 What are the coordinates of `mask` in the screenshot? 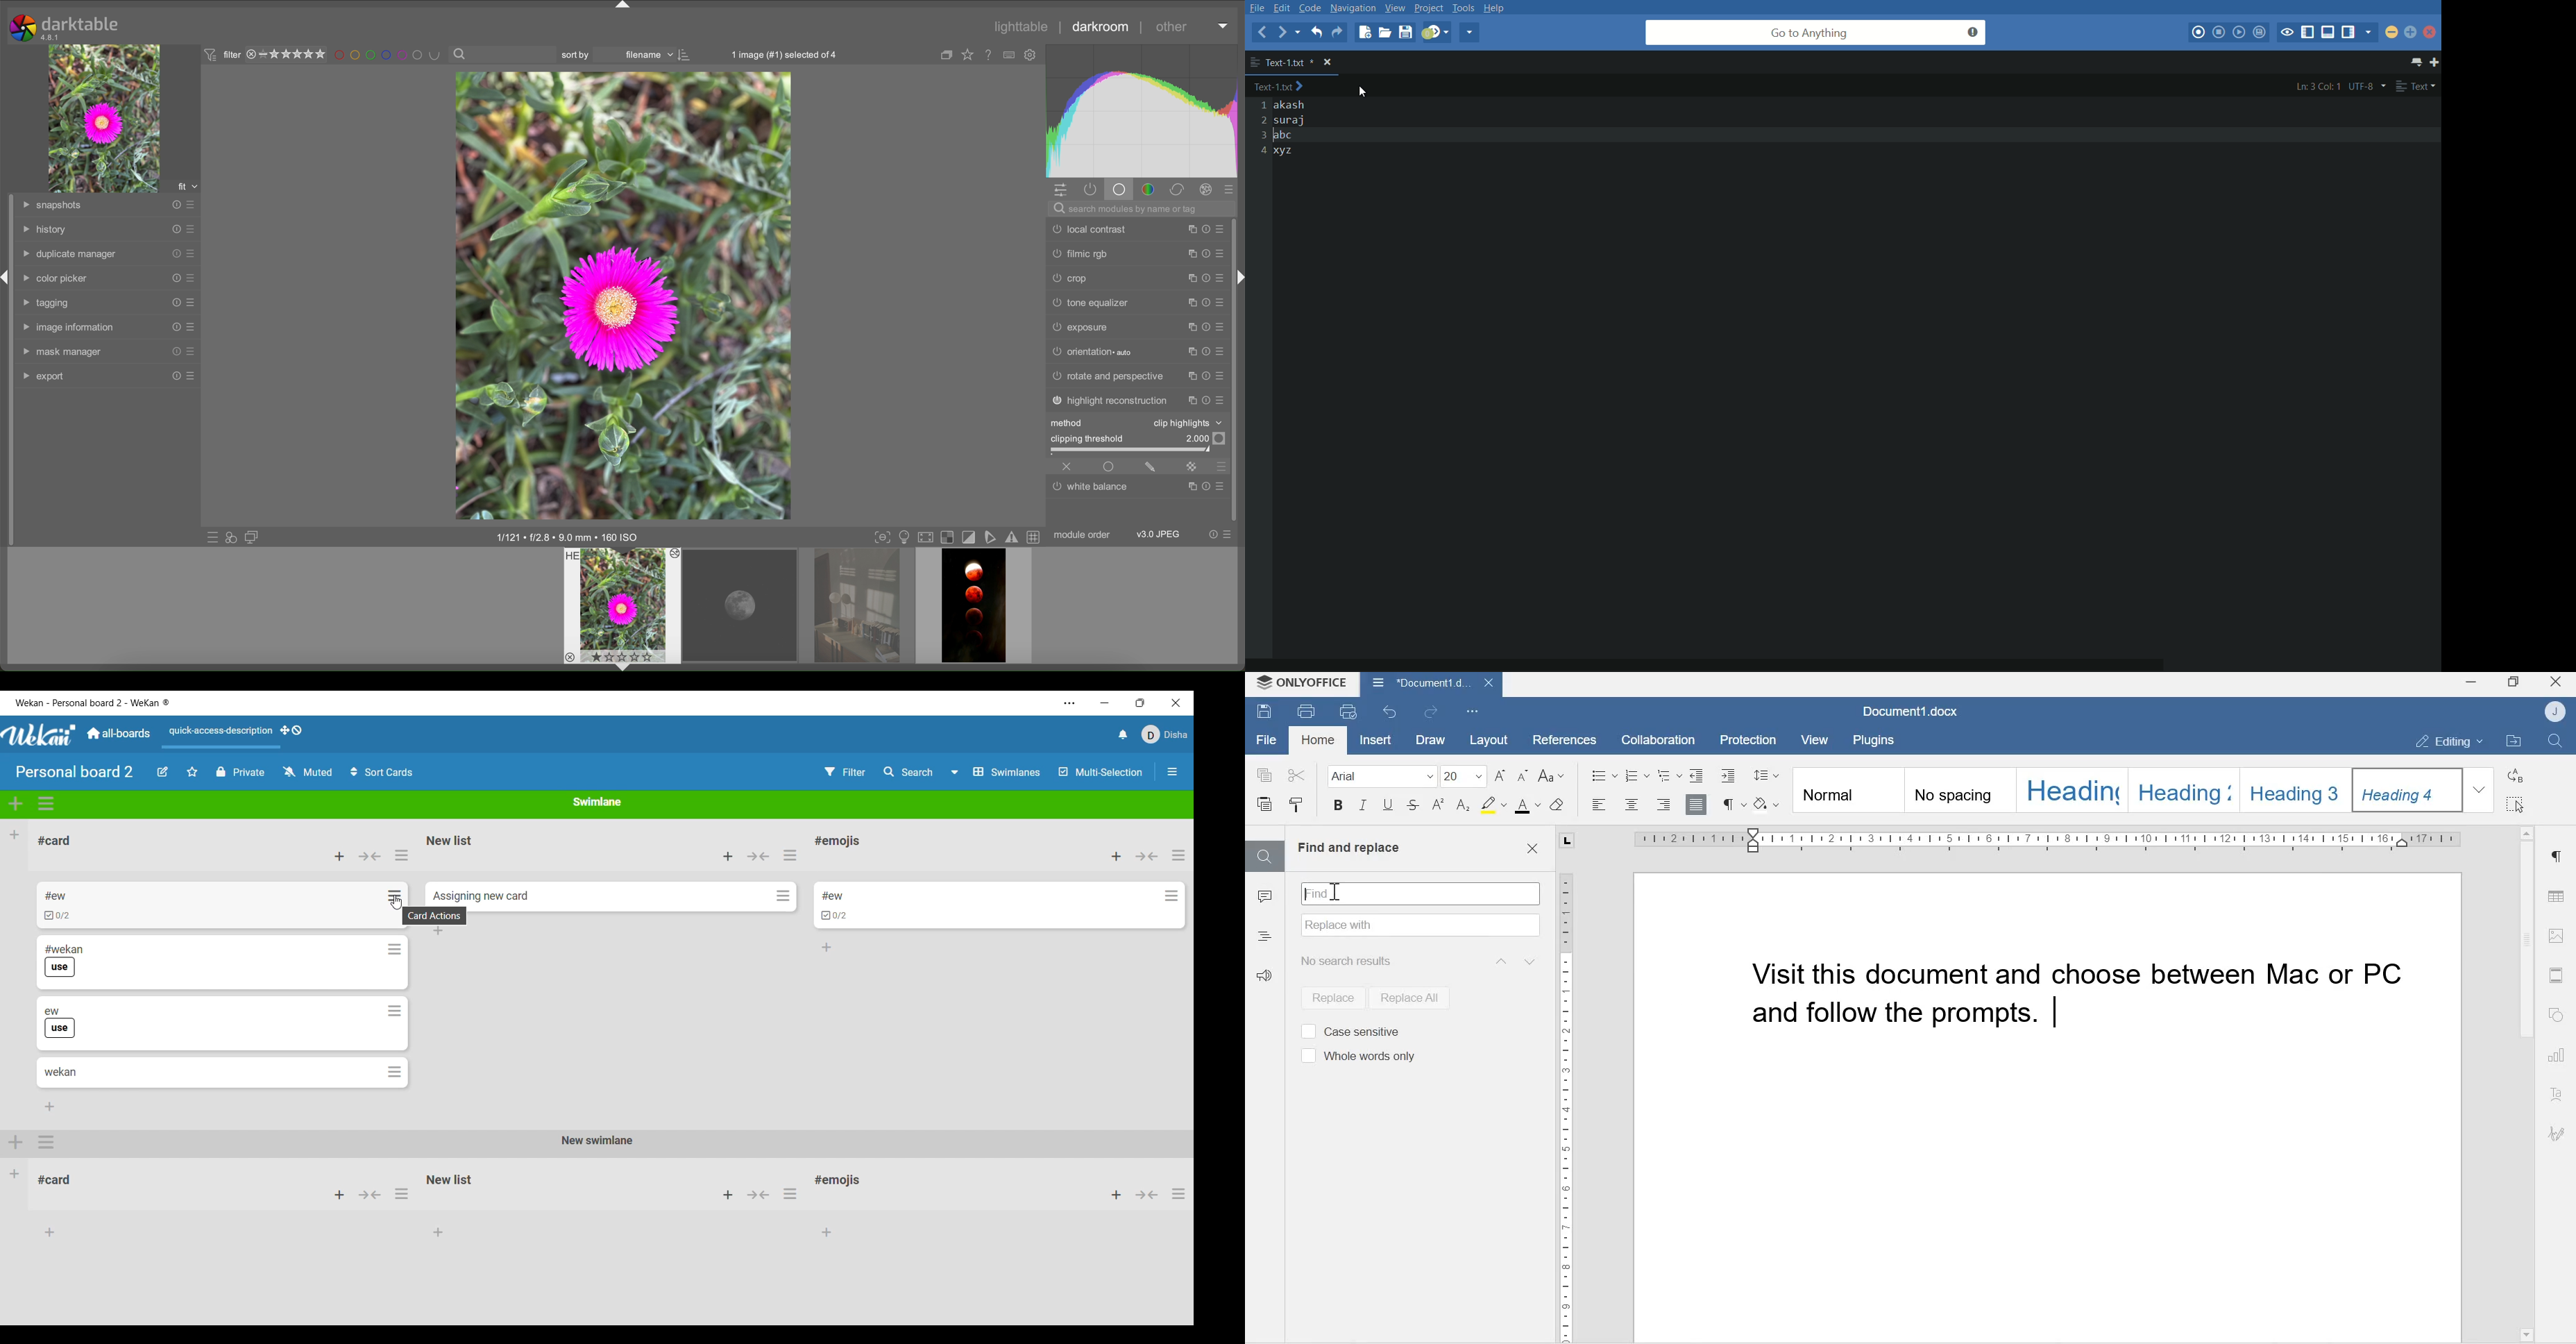 It's located at (1192, 467).